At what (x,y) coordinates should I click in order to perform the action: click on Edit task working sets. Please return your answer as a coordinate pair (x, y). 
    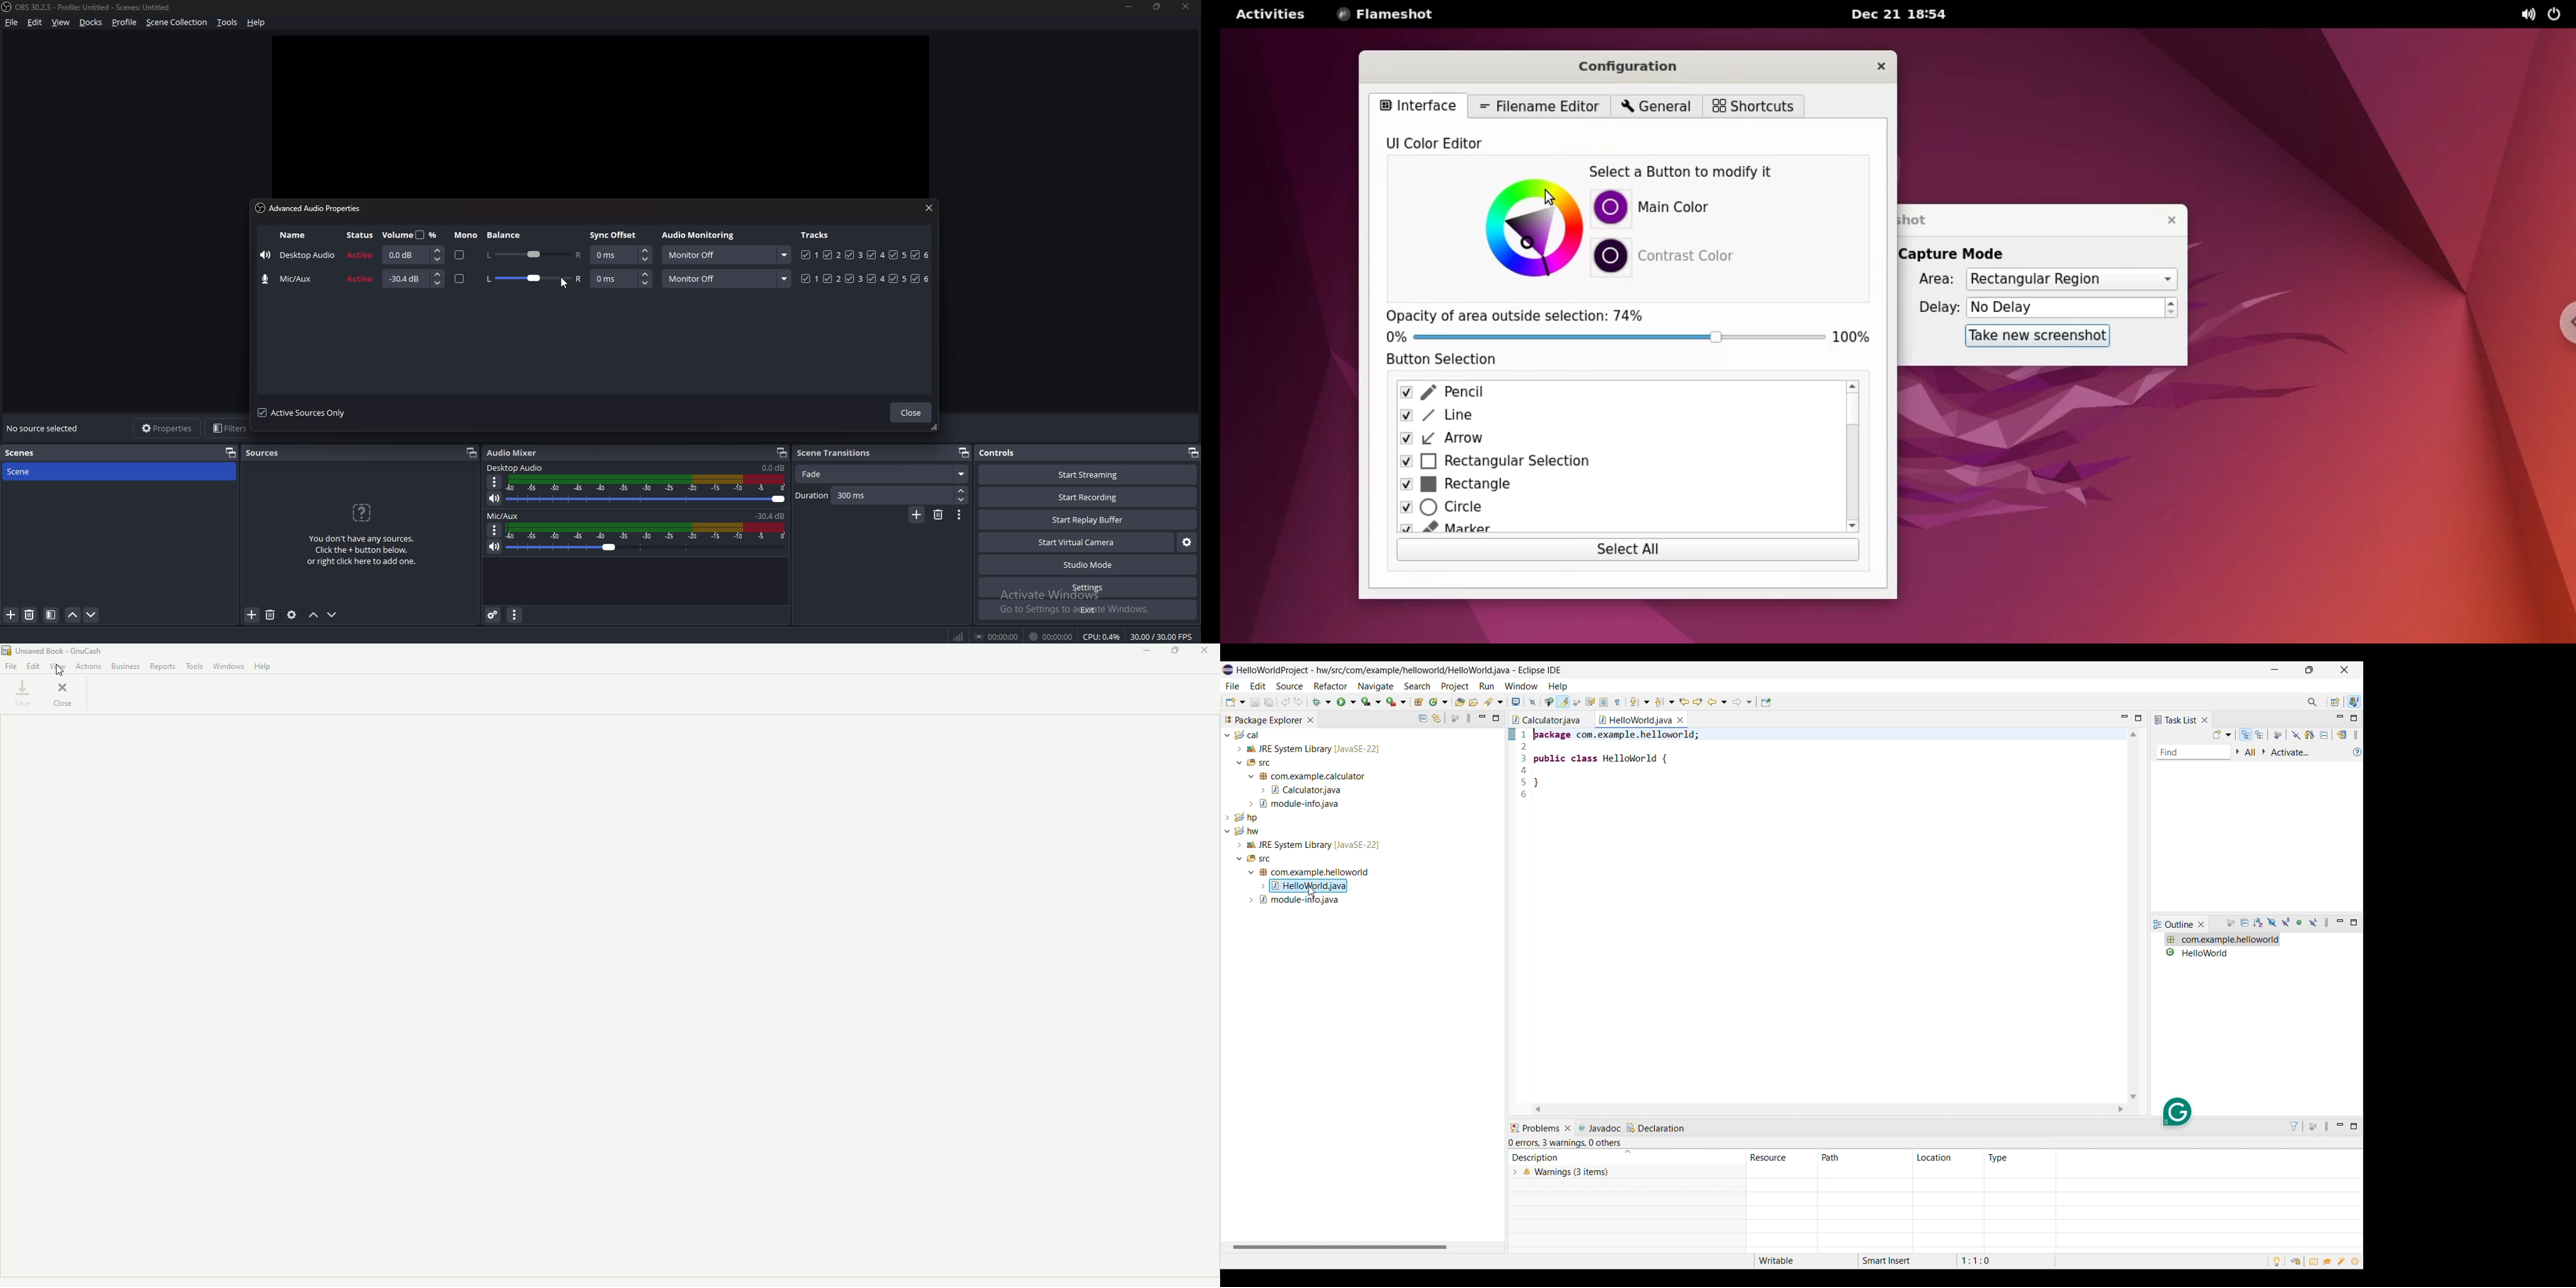
    Looking at the image, I should click on (2252, 753).